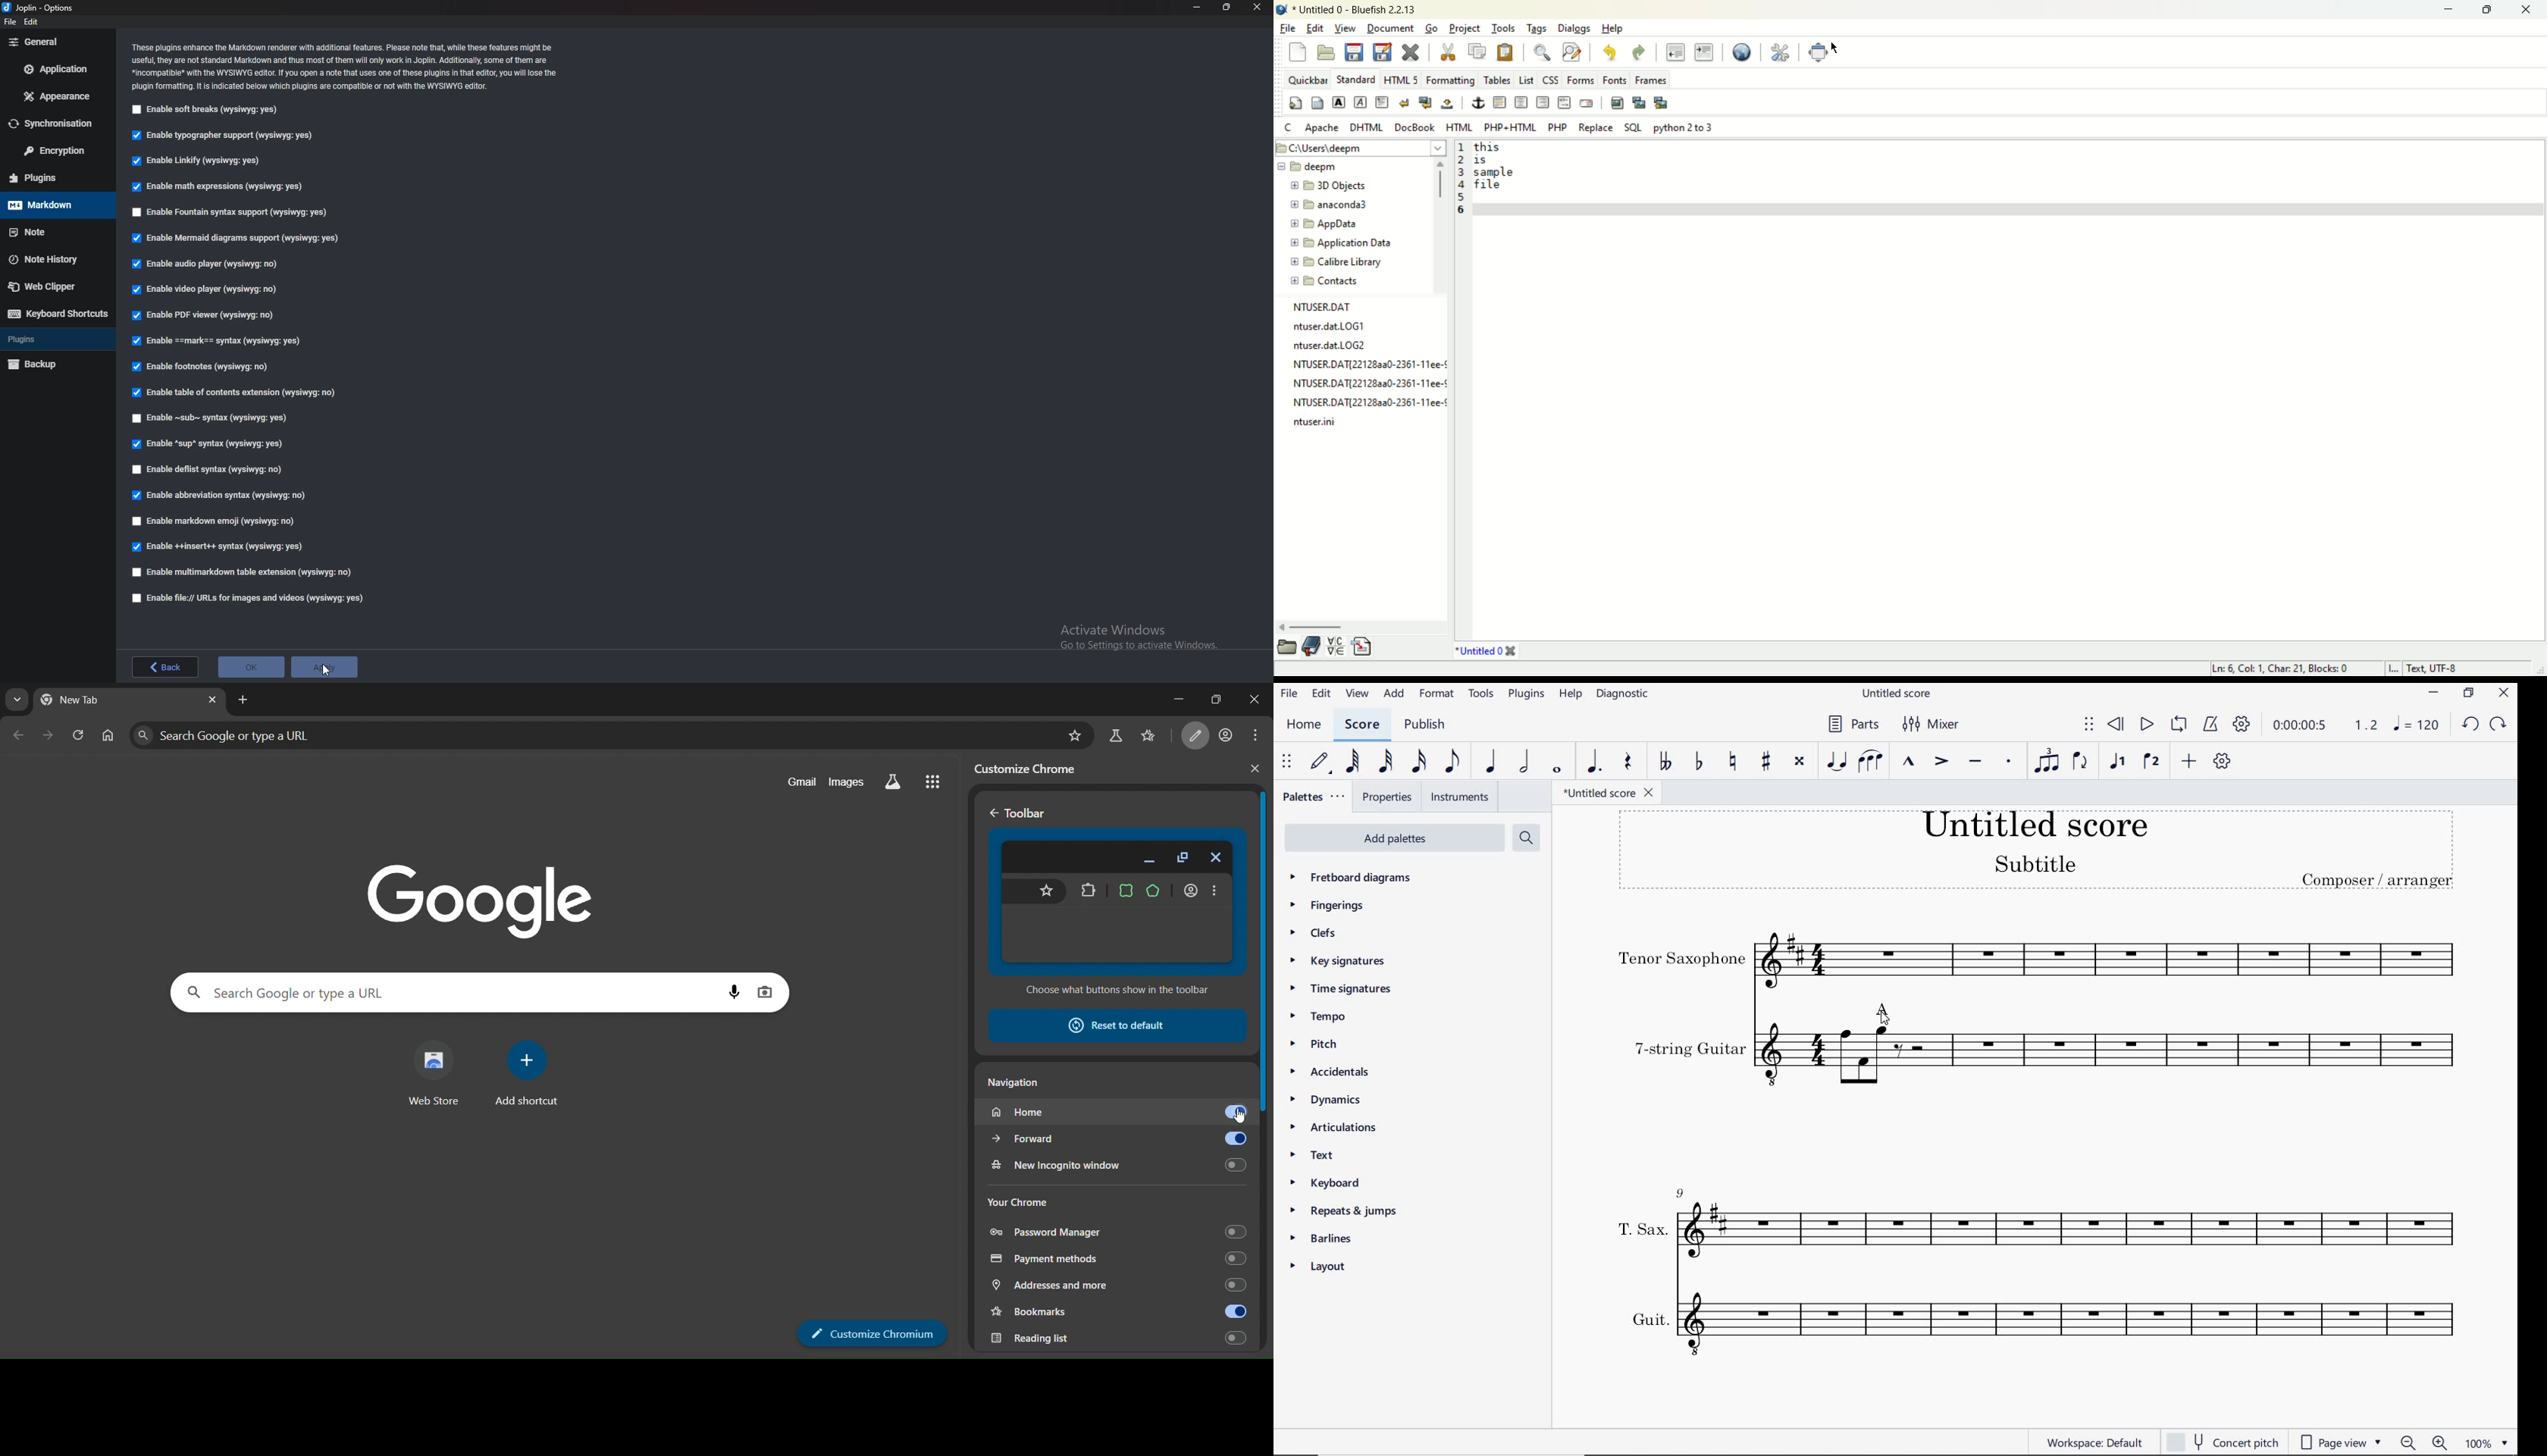  I want to click on general, so click(53, 42).